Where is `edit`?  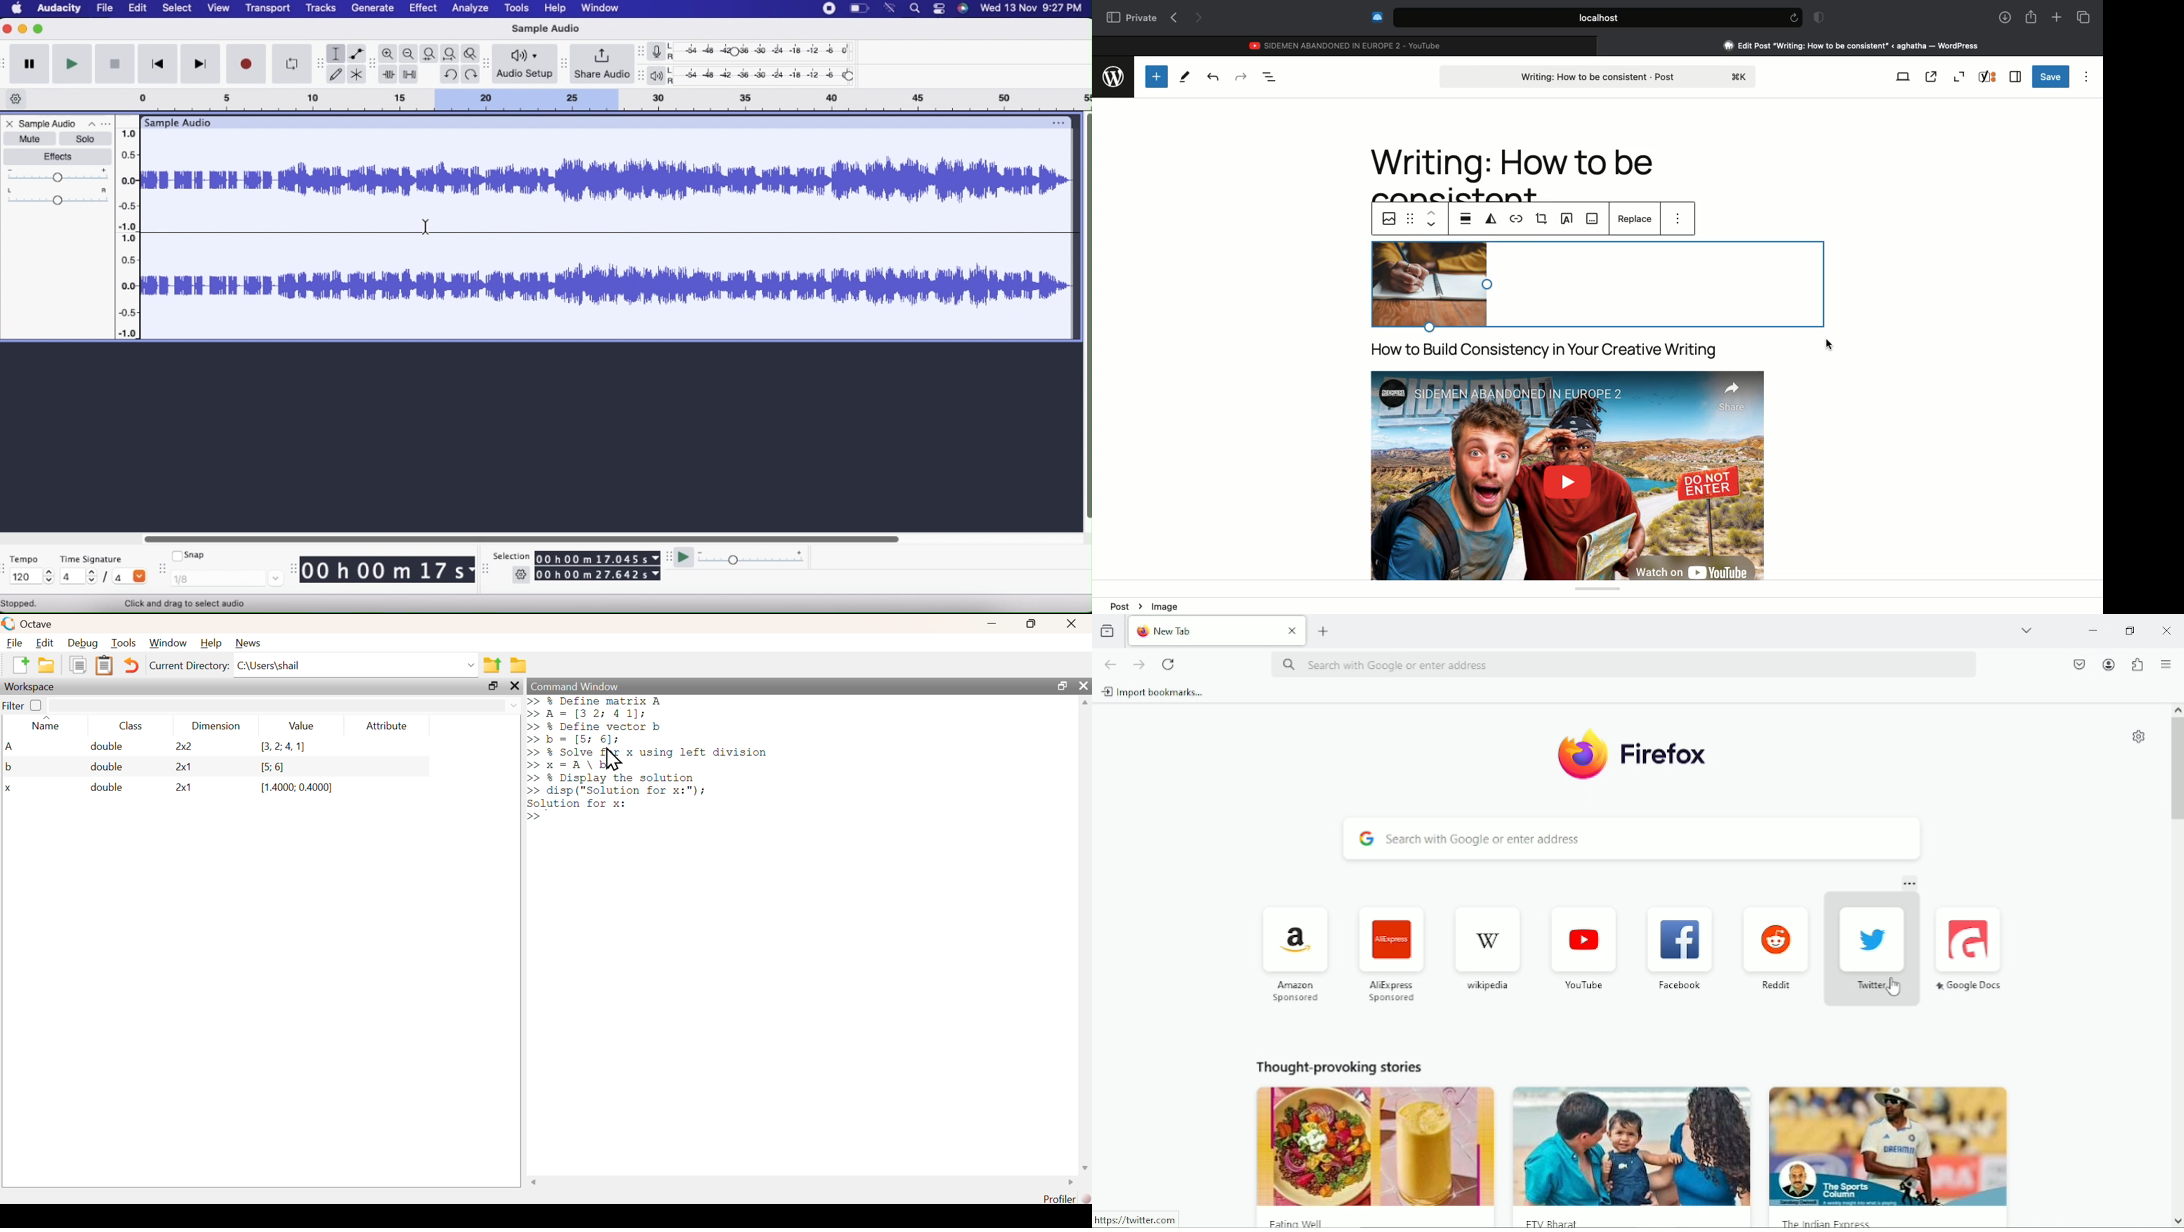 edit is located at coordinates (46, 644).